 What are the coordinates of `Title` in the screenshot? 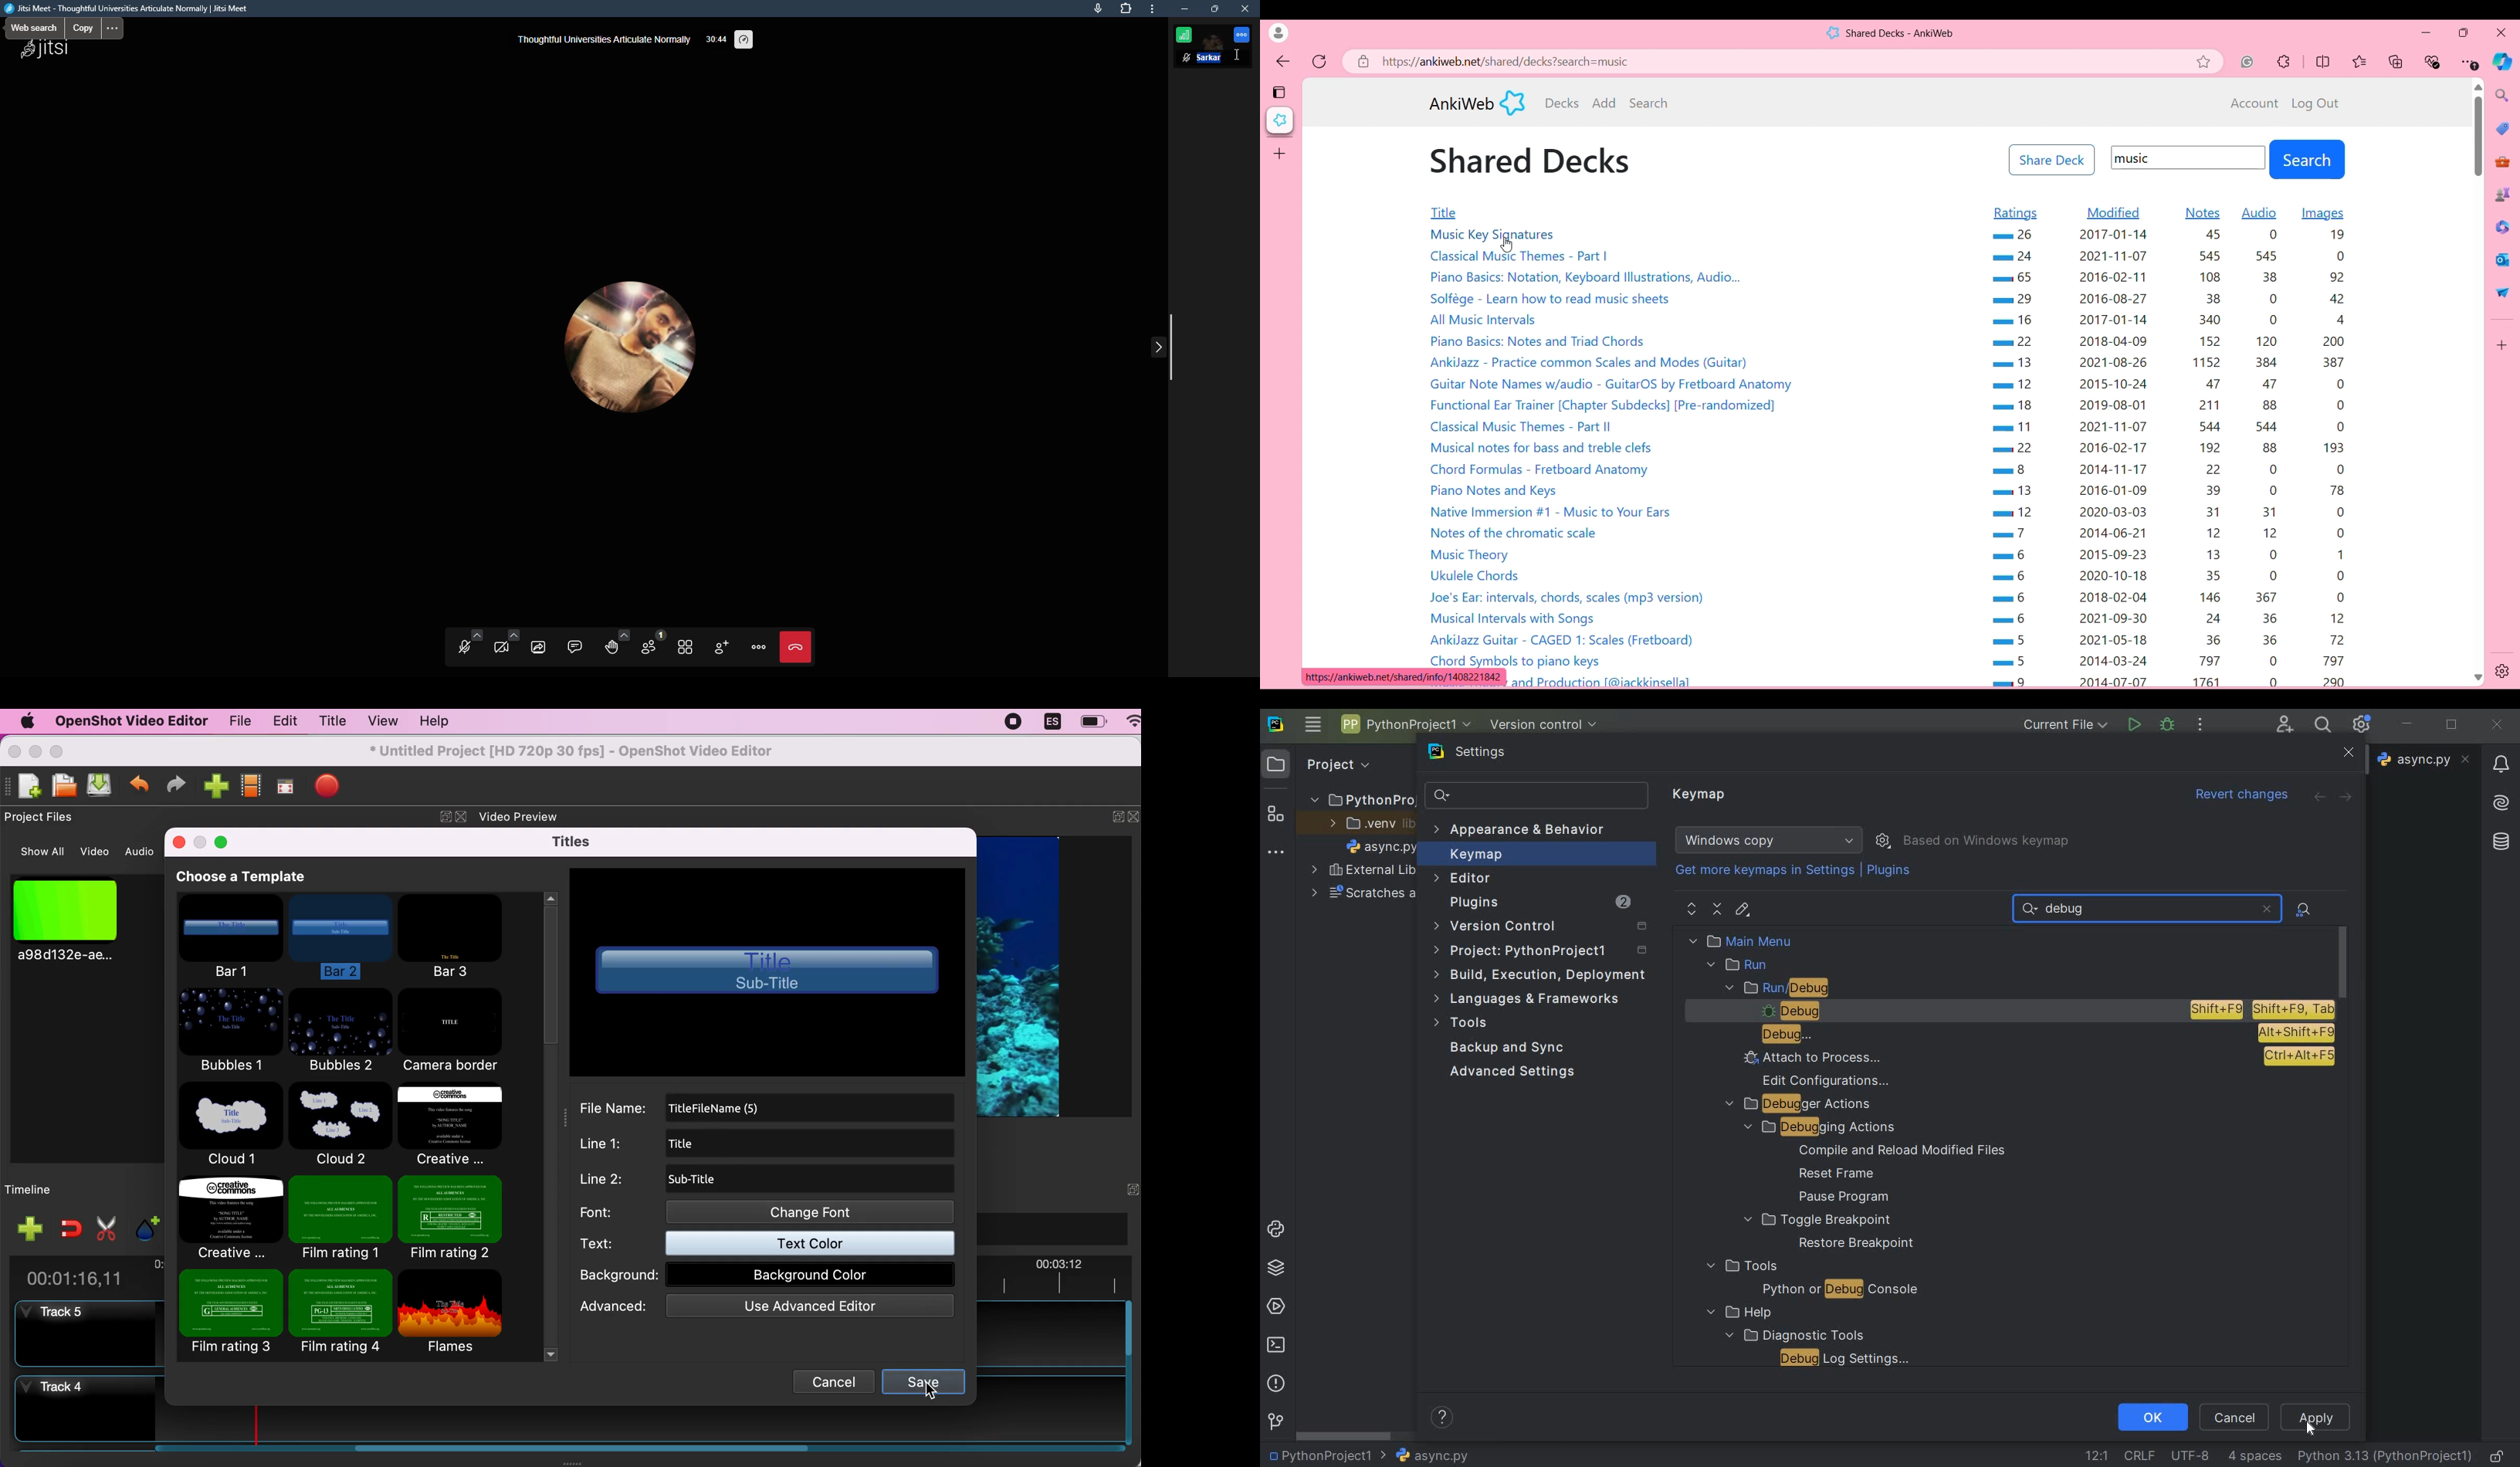 It's located at (1469, 213).